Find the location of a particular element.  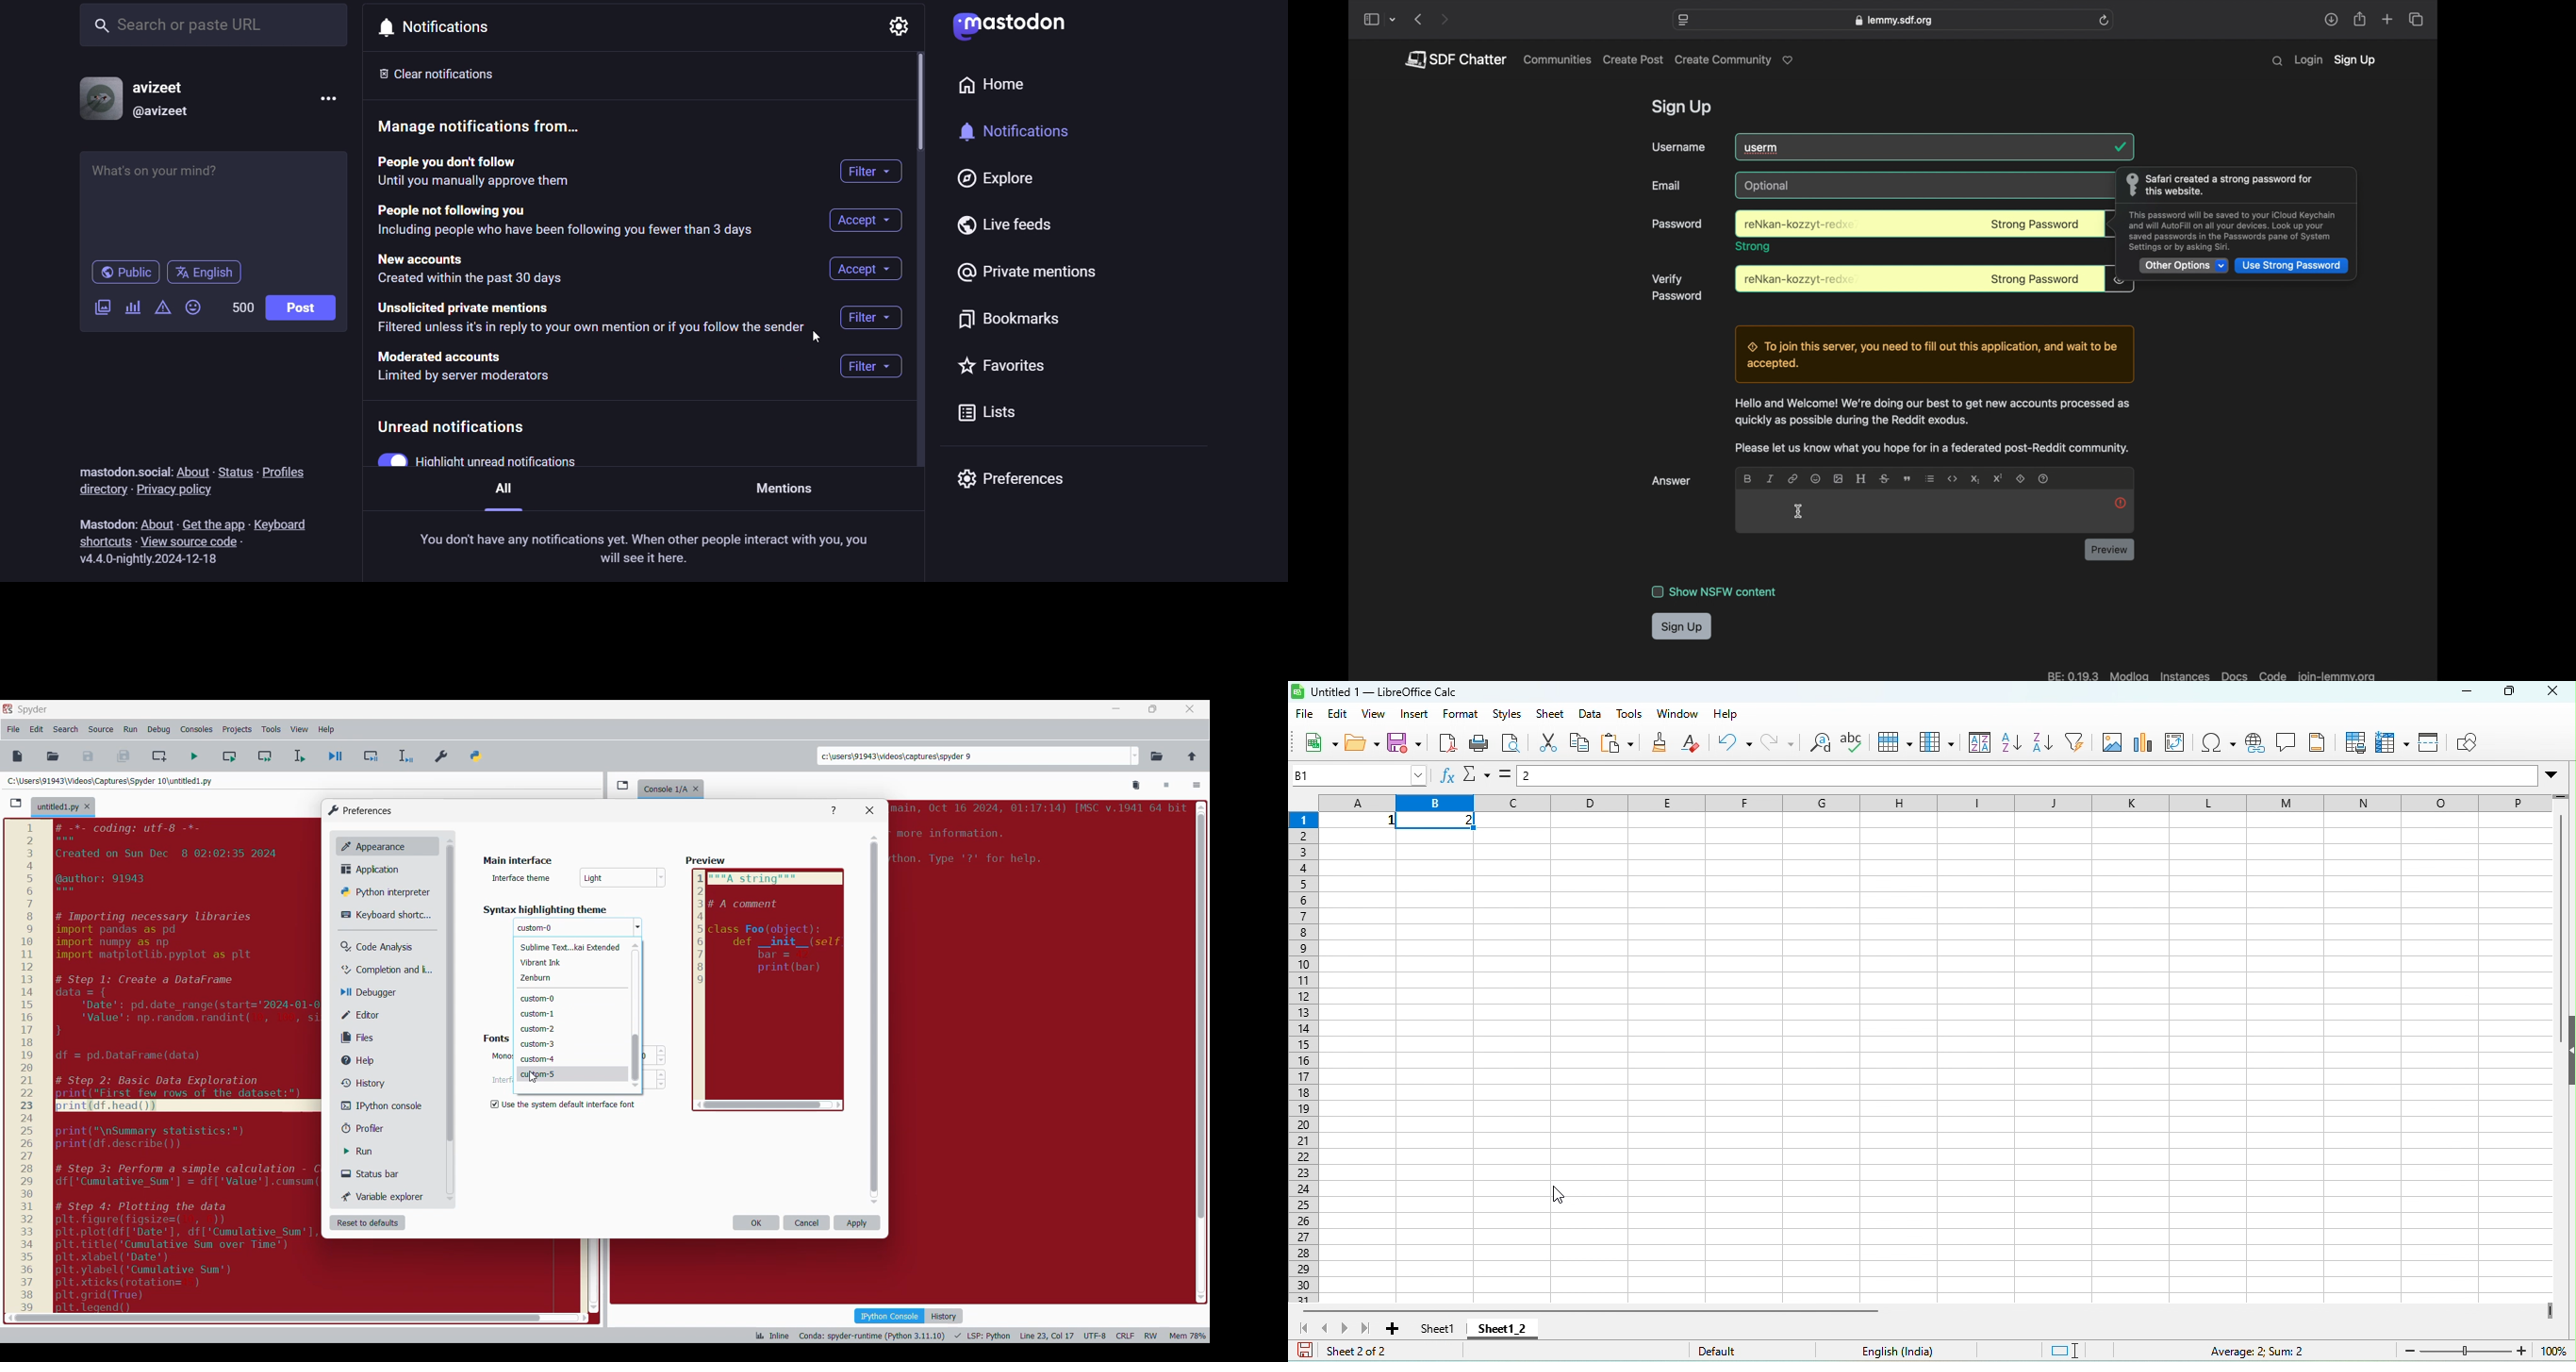

Enter locations is located at coordinates (973, 756).